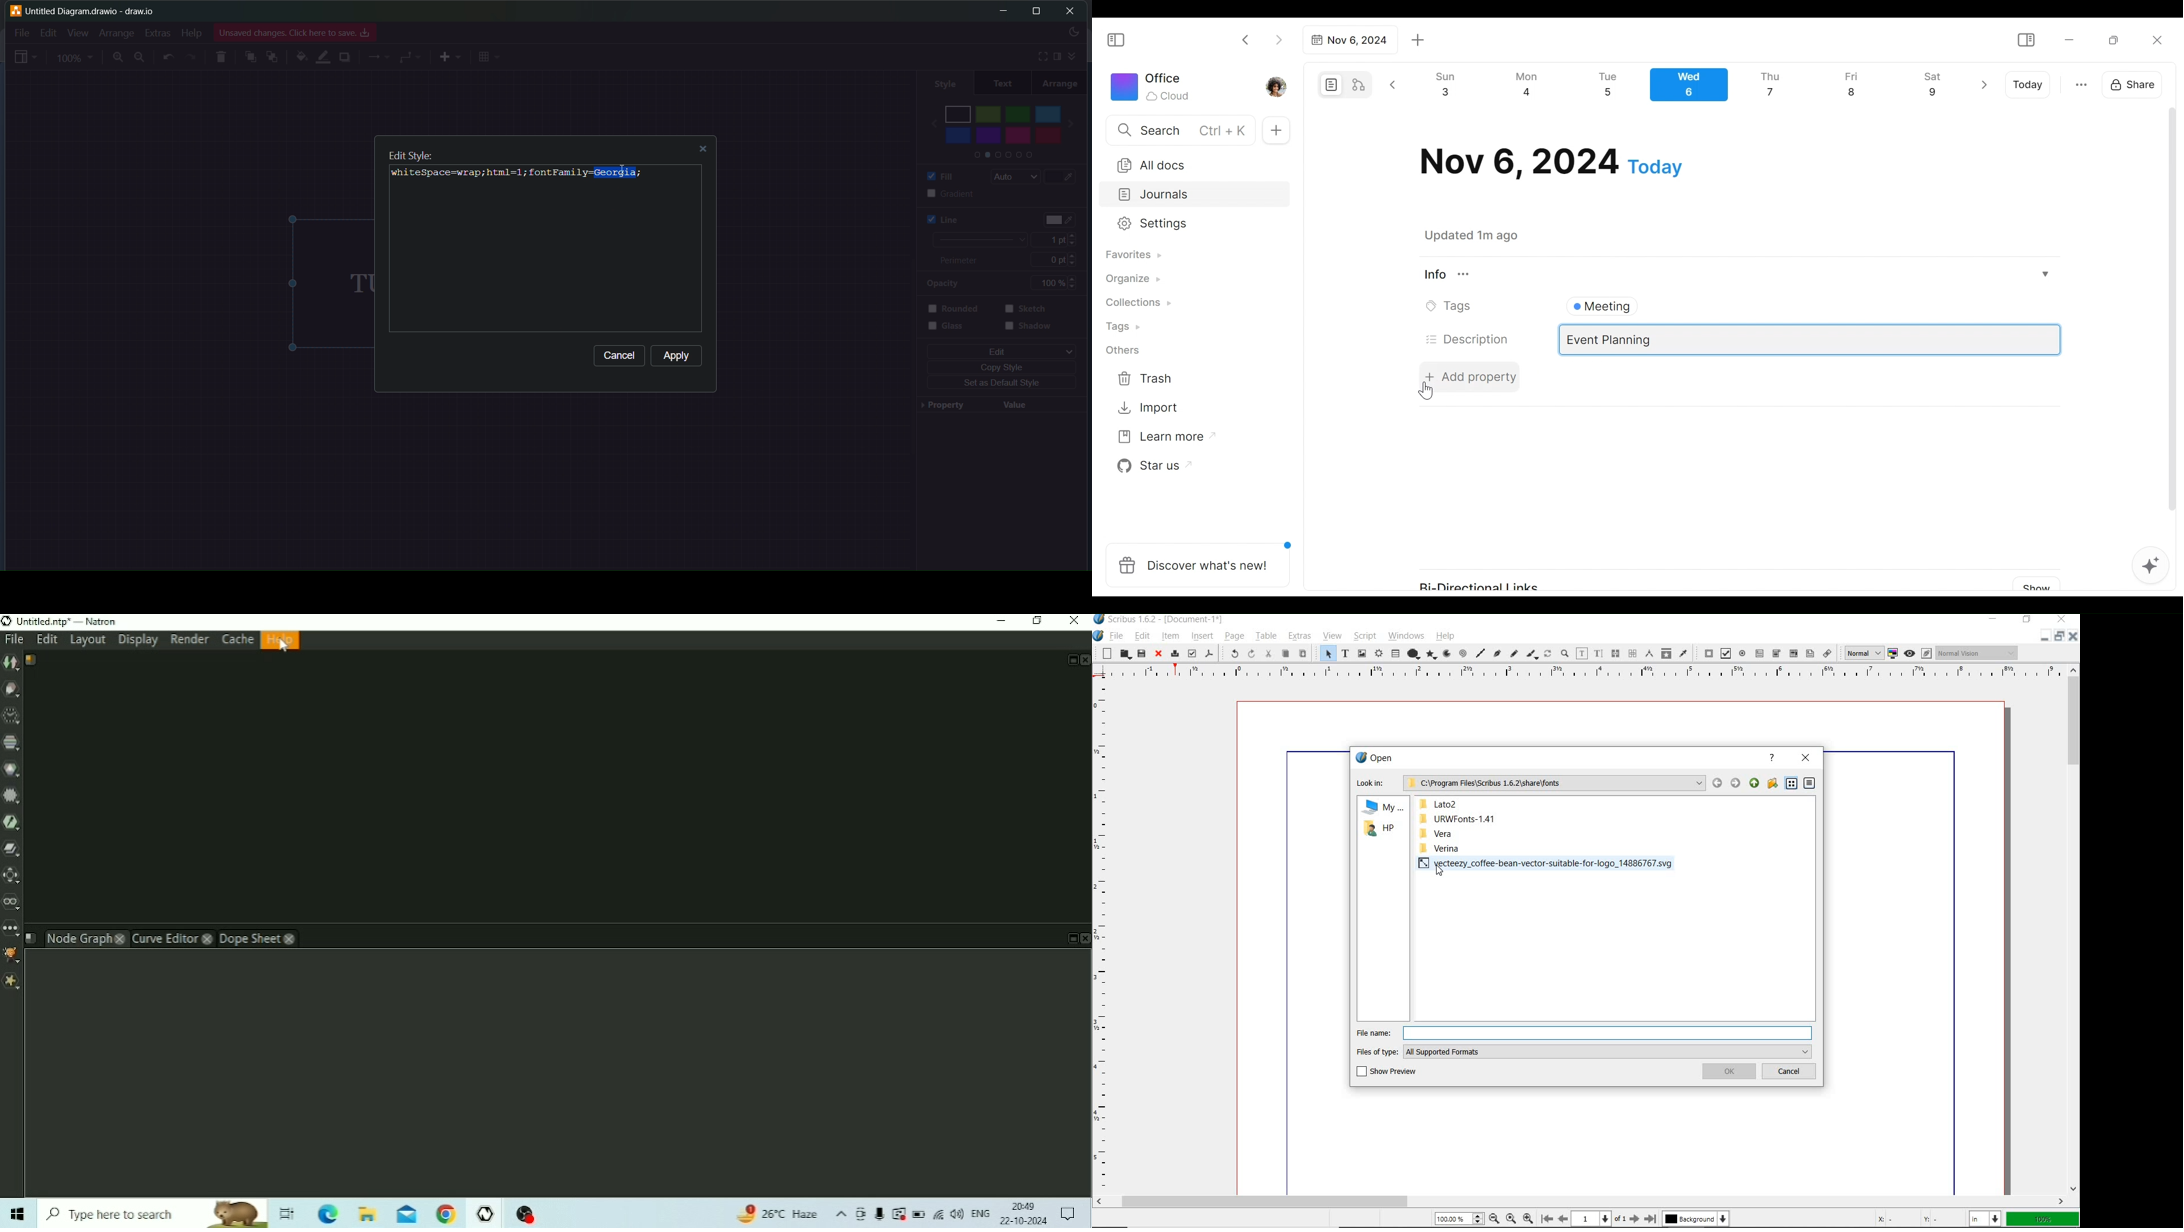  What do you see at coordinates (1202, 559) in the screenshot?
I see `Discover what's new` at bounding box center [1202, 559].